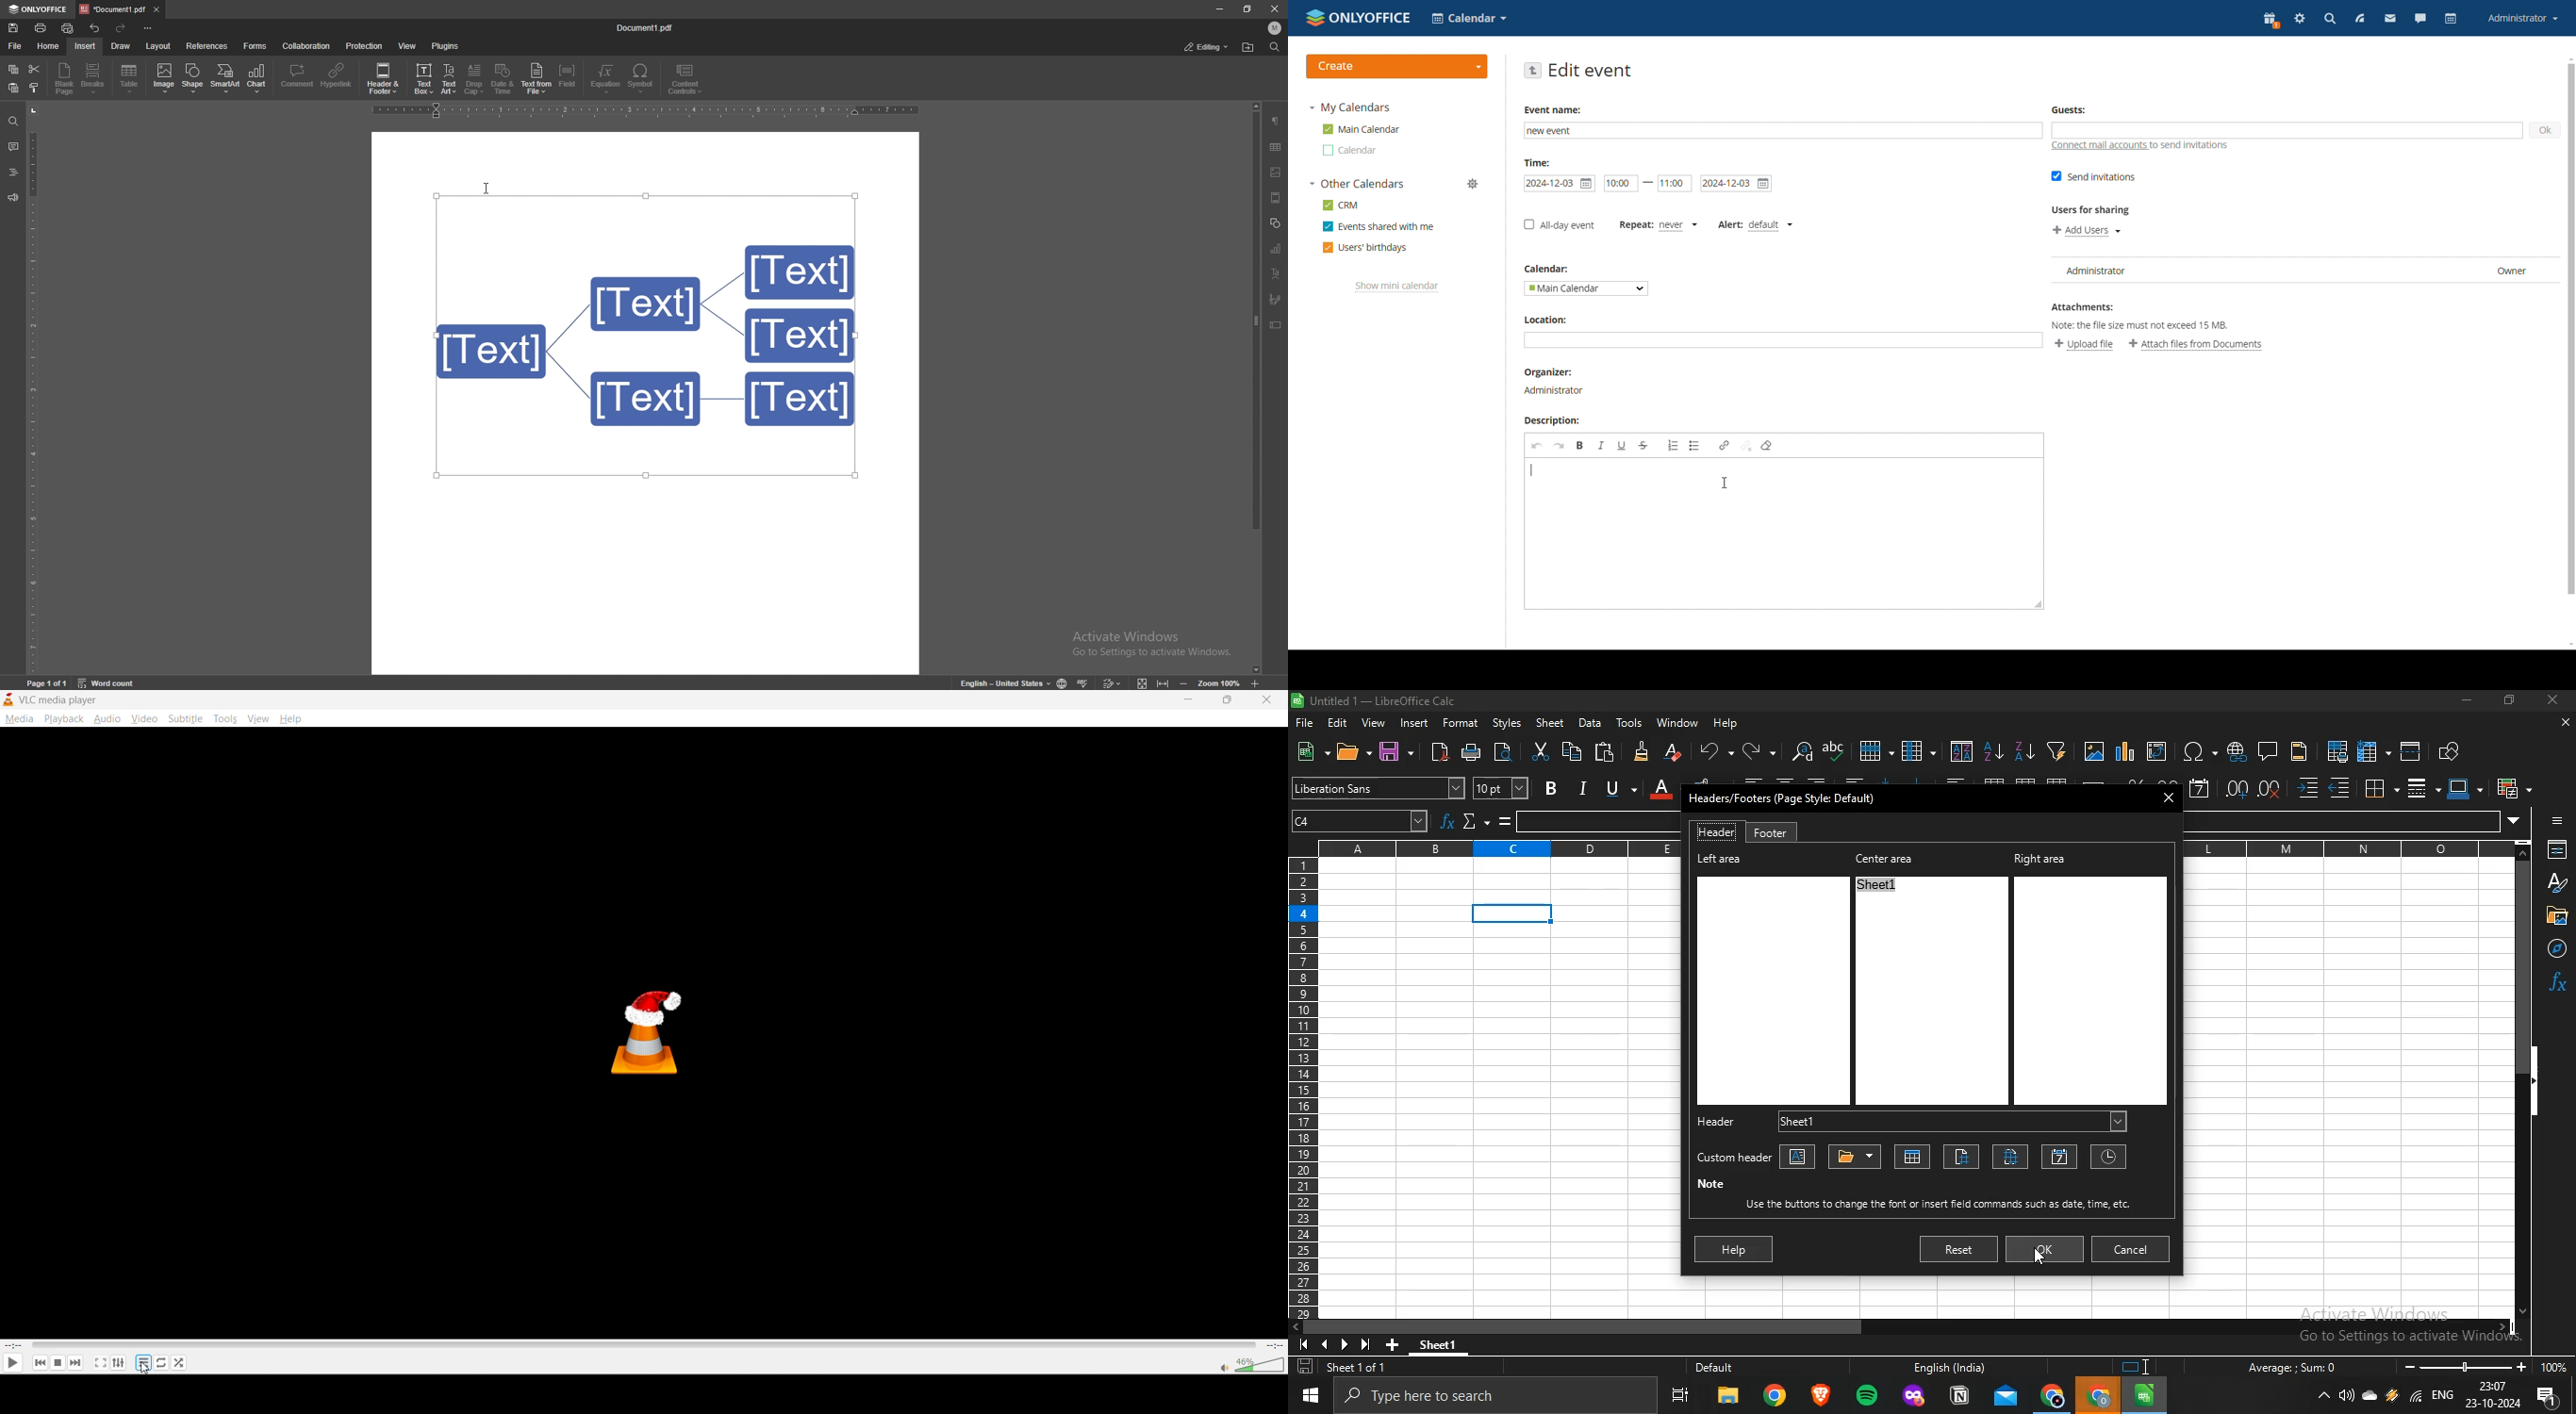  Describe the element at coordinates (2060, 1158) in the screenshot. I see `date` at that location.